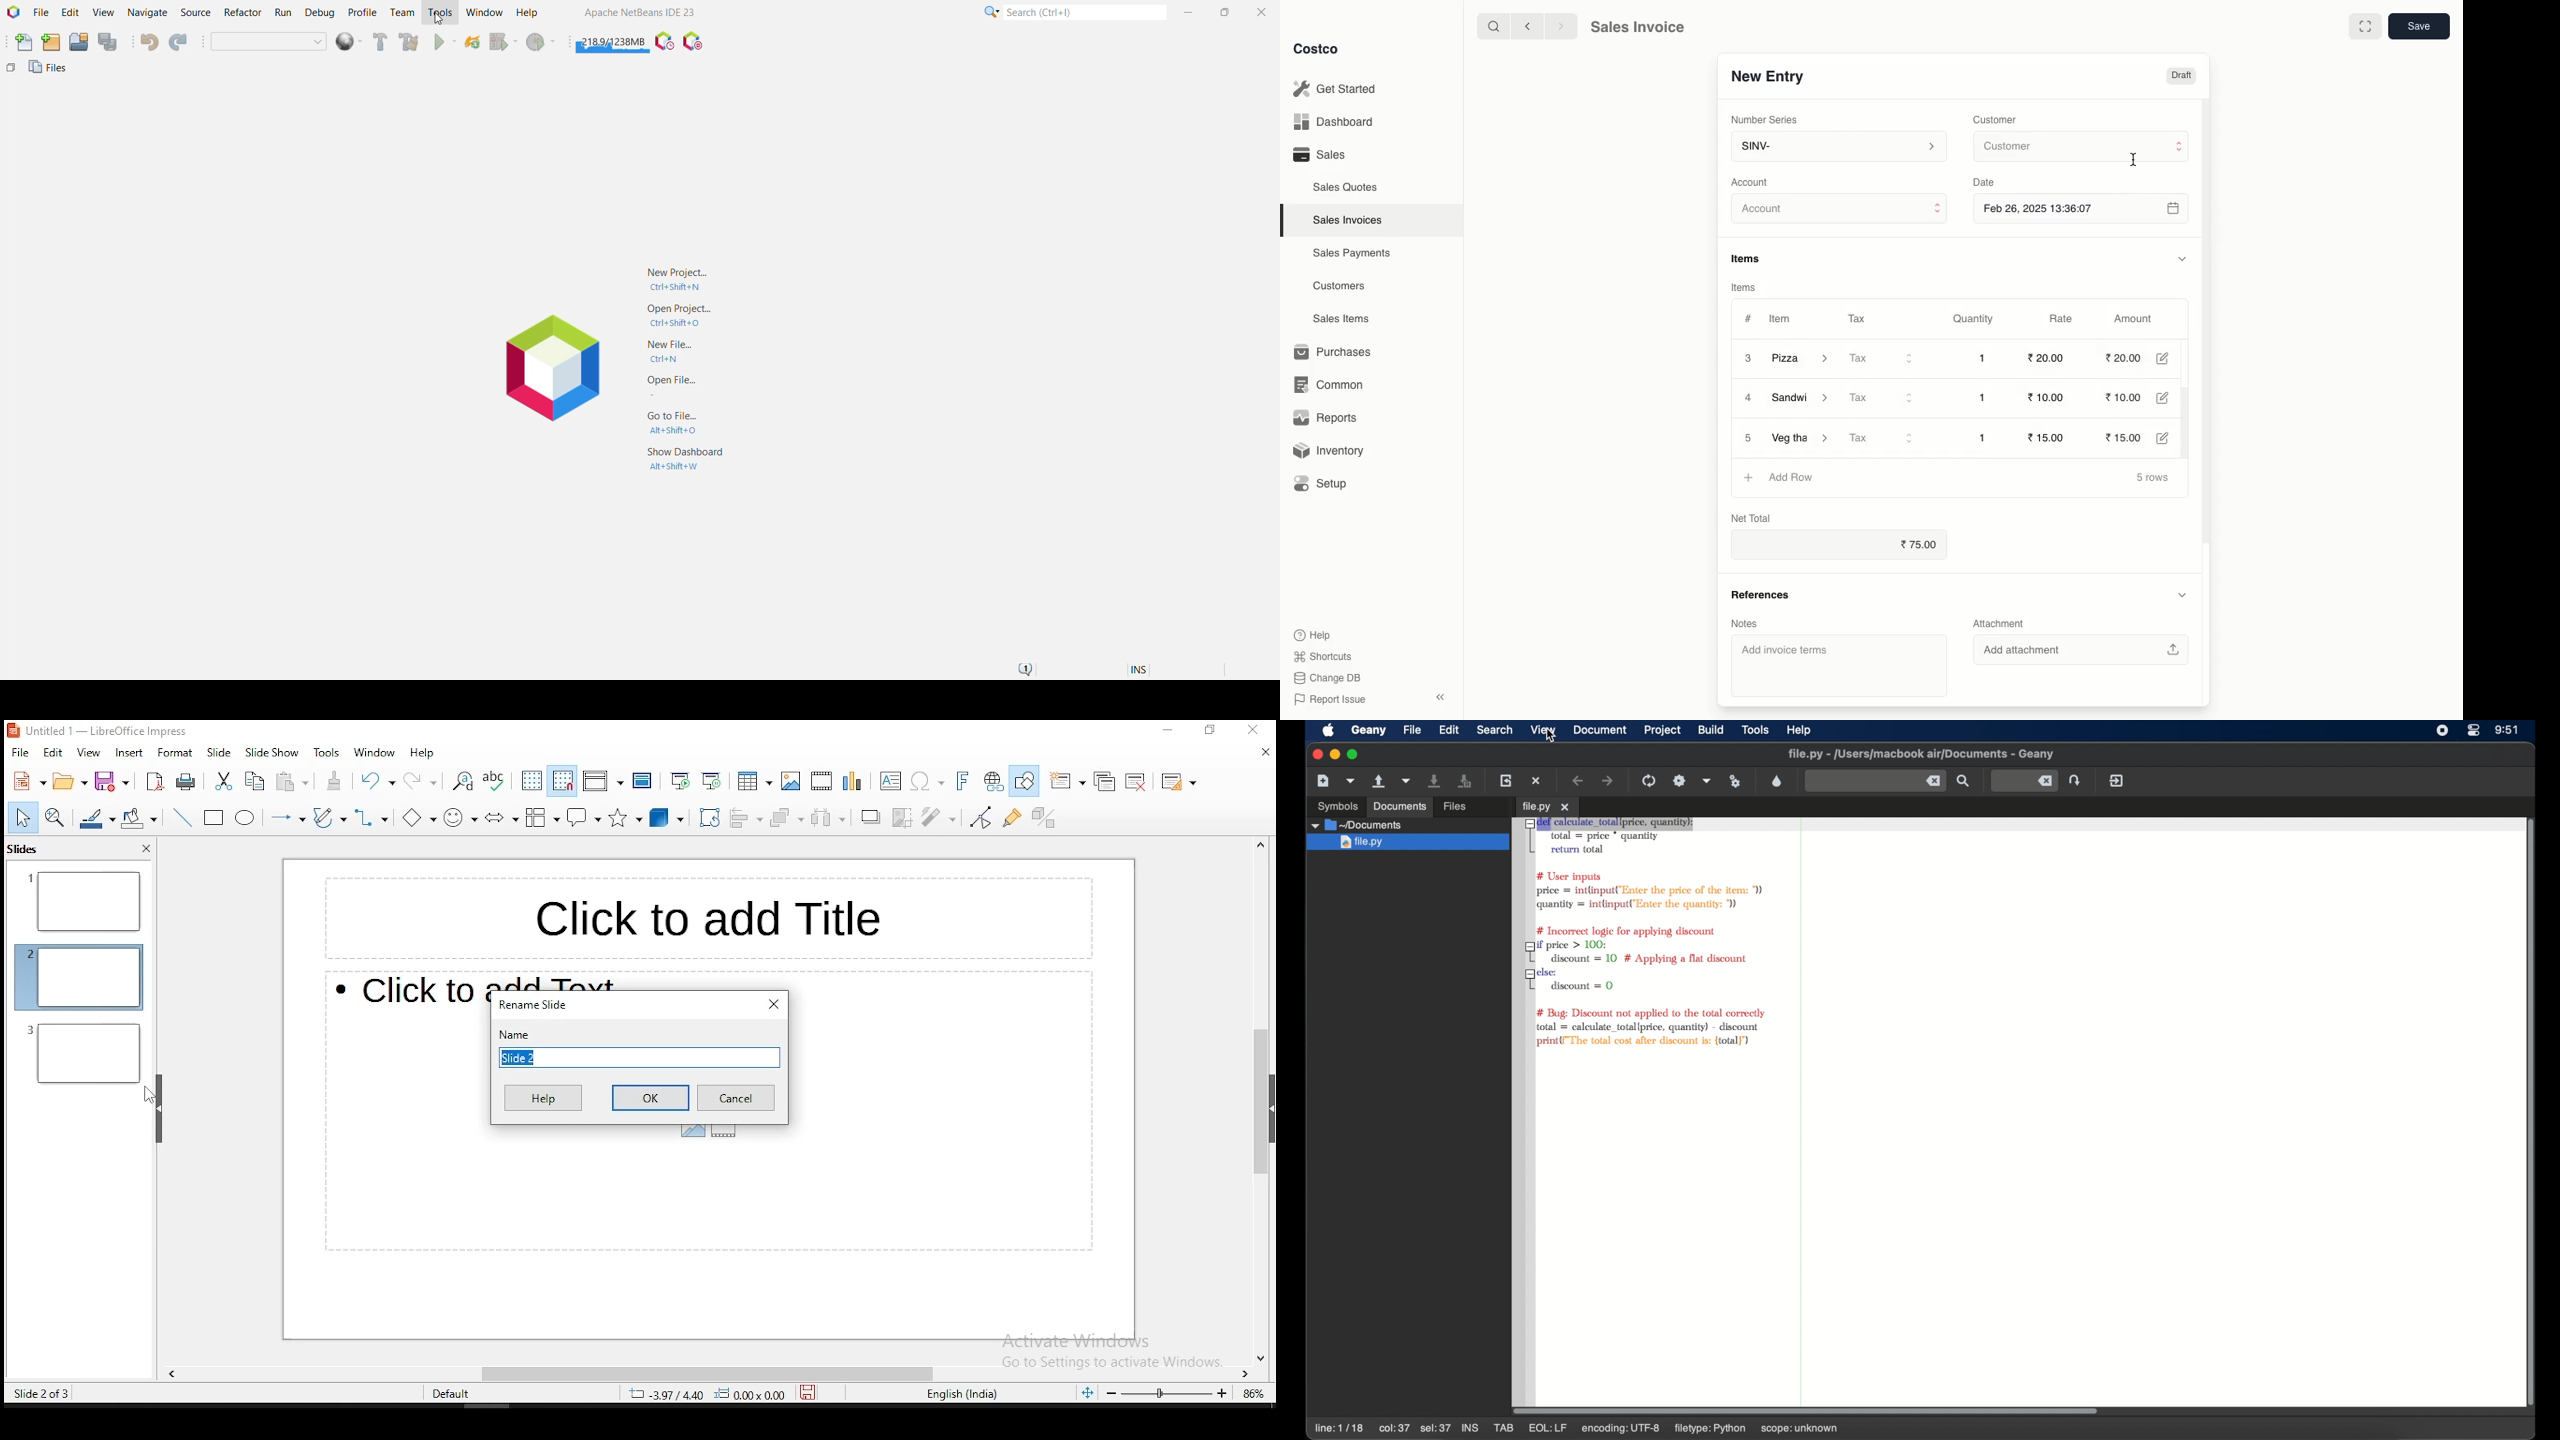  What do you see at coordinates (1744, 287) in the screenshot?
I see `Items` at bounding box center [1744, 287].